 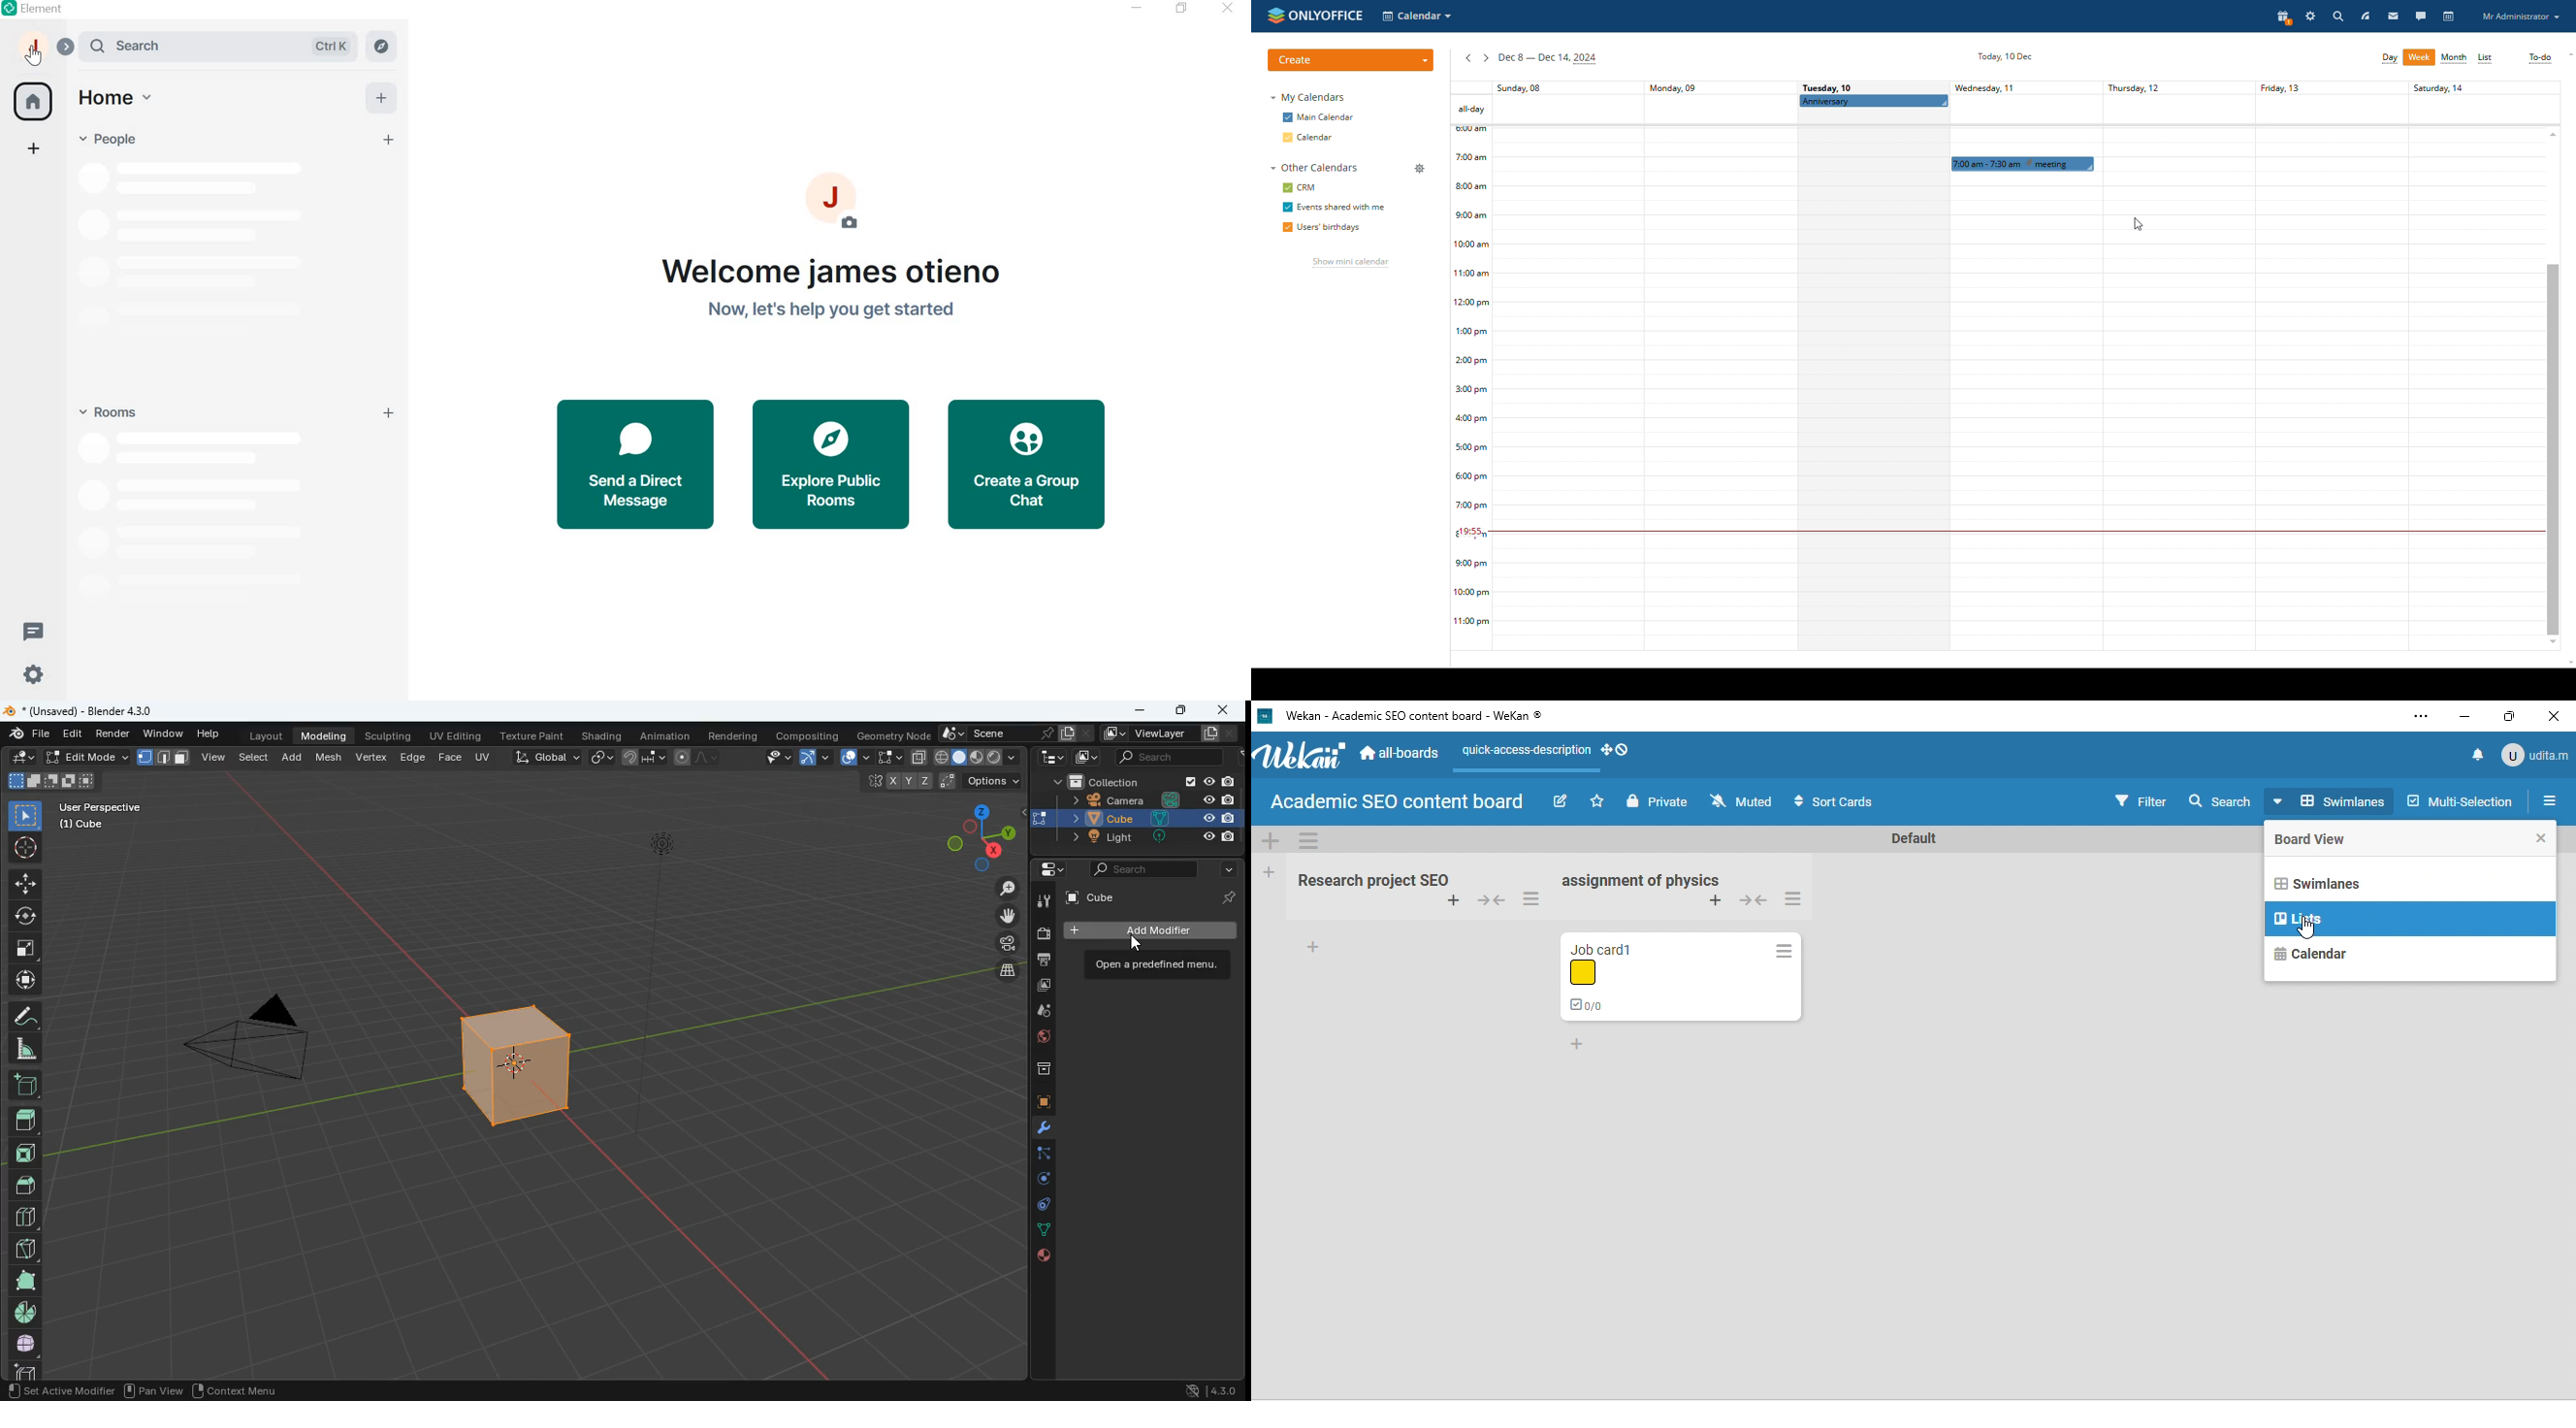 What do you see at coordinates (25, 1120) in the screenshot?
I see `head` at bounding box center [25, 1120].